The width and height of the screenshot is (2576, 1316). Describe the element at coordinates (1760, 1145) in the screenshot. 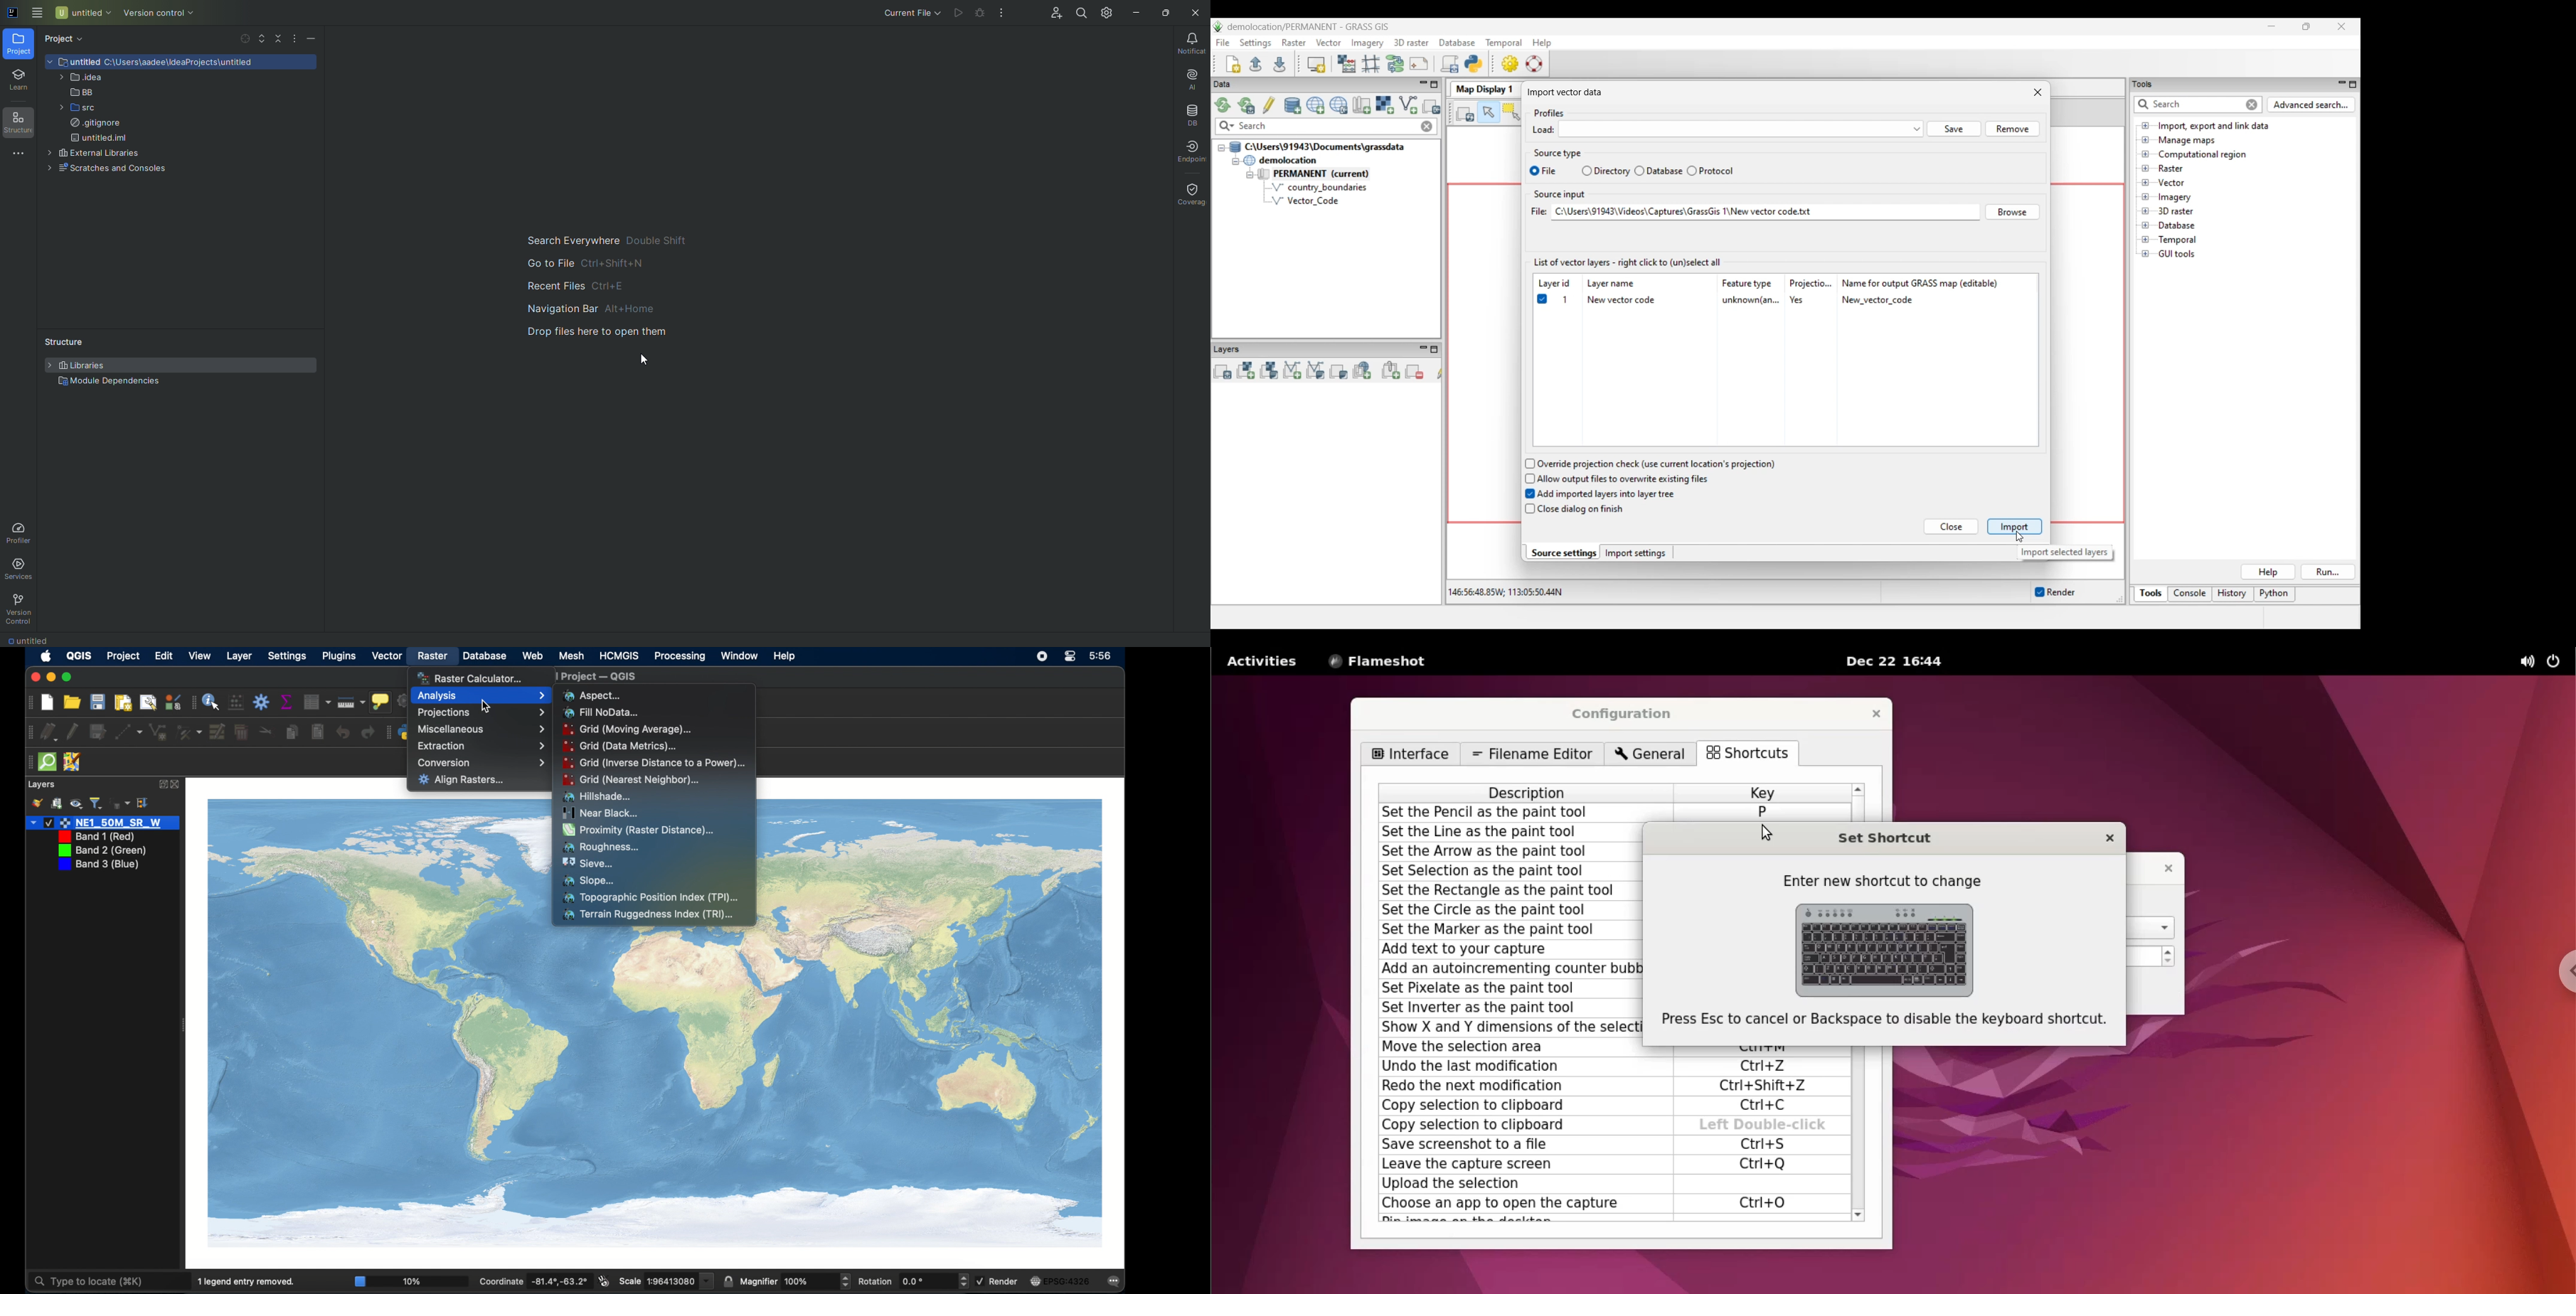

I see `Ctrl + S` at that location.